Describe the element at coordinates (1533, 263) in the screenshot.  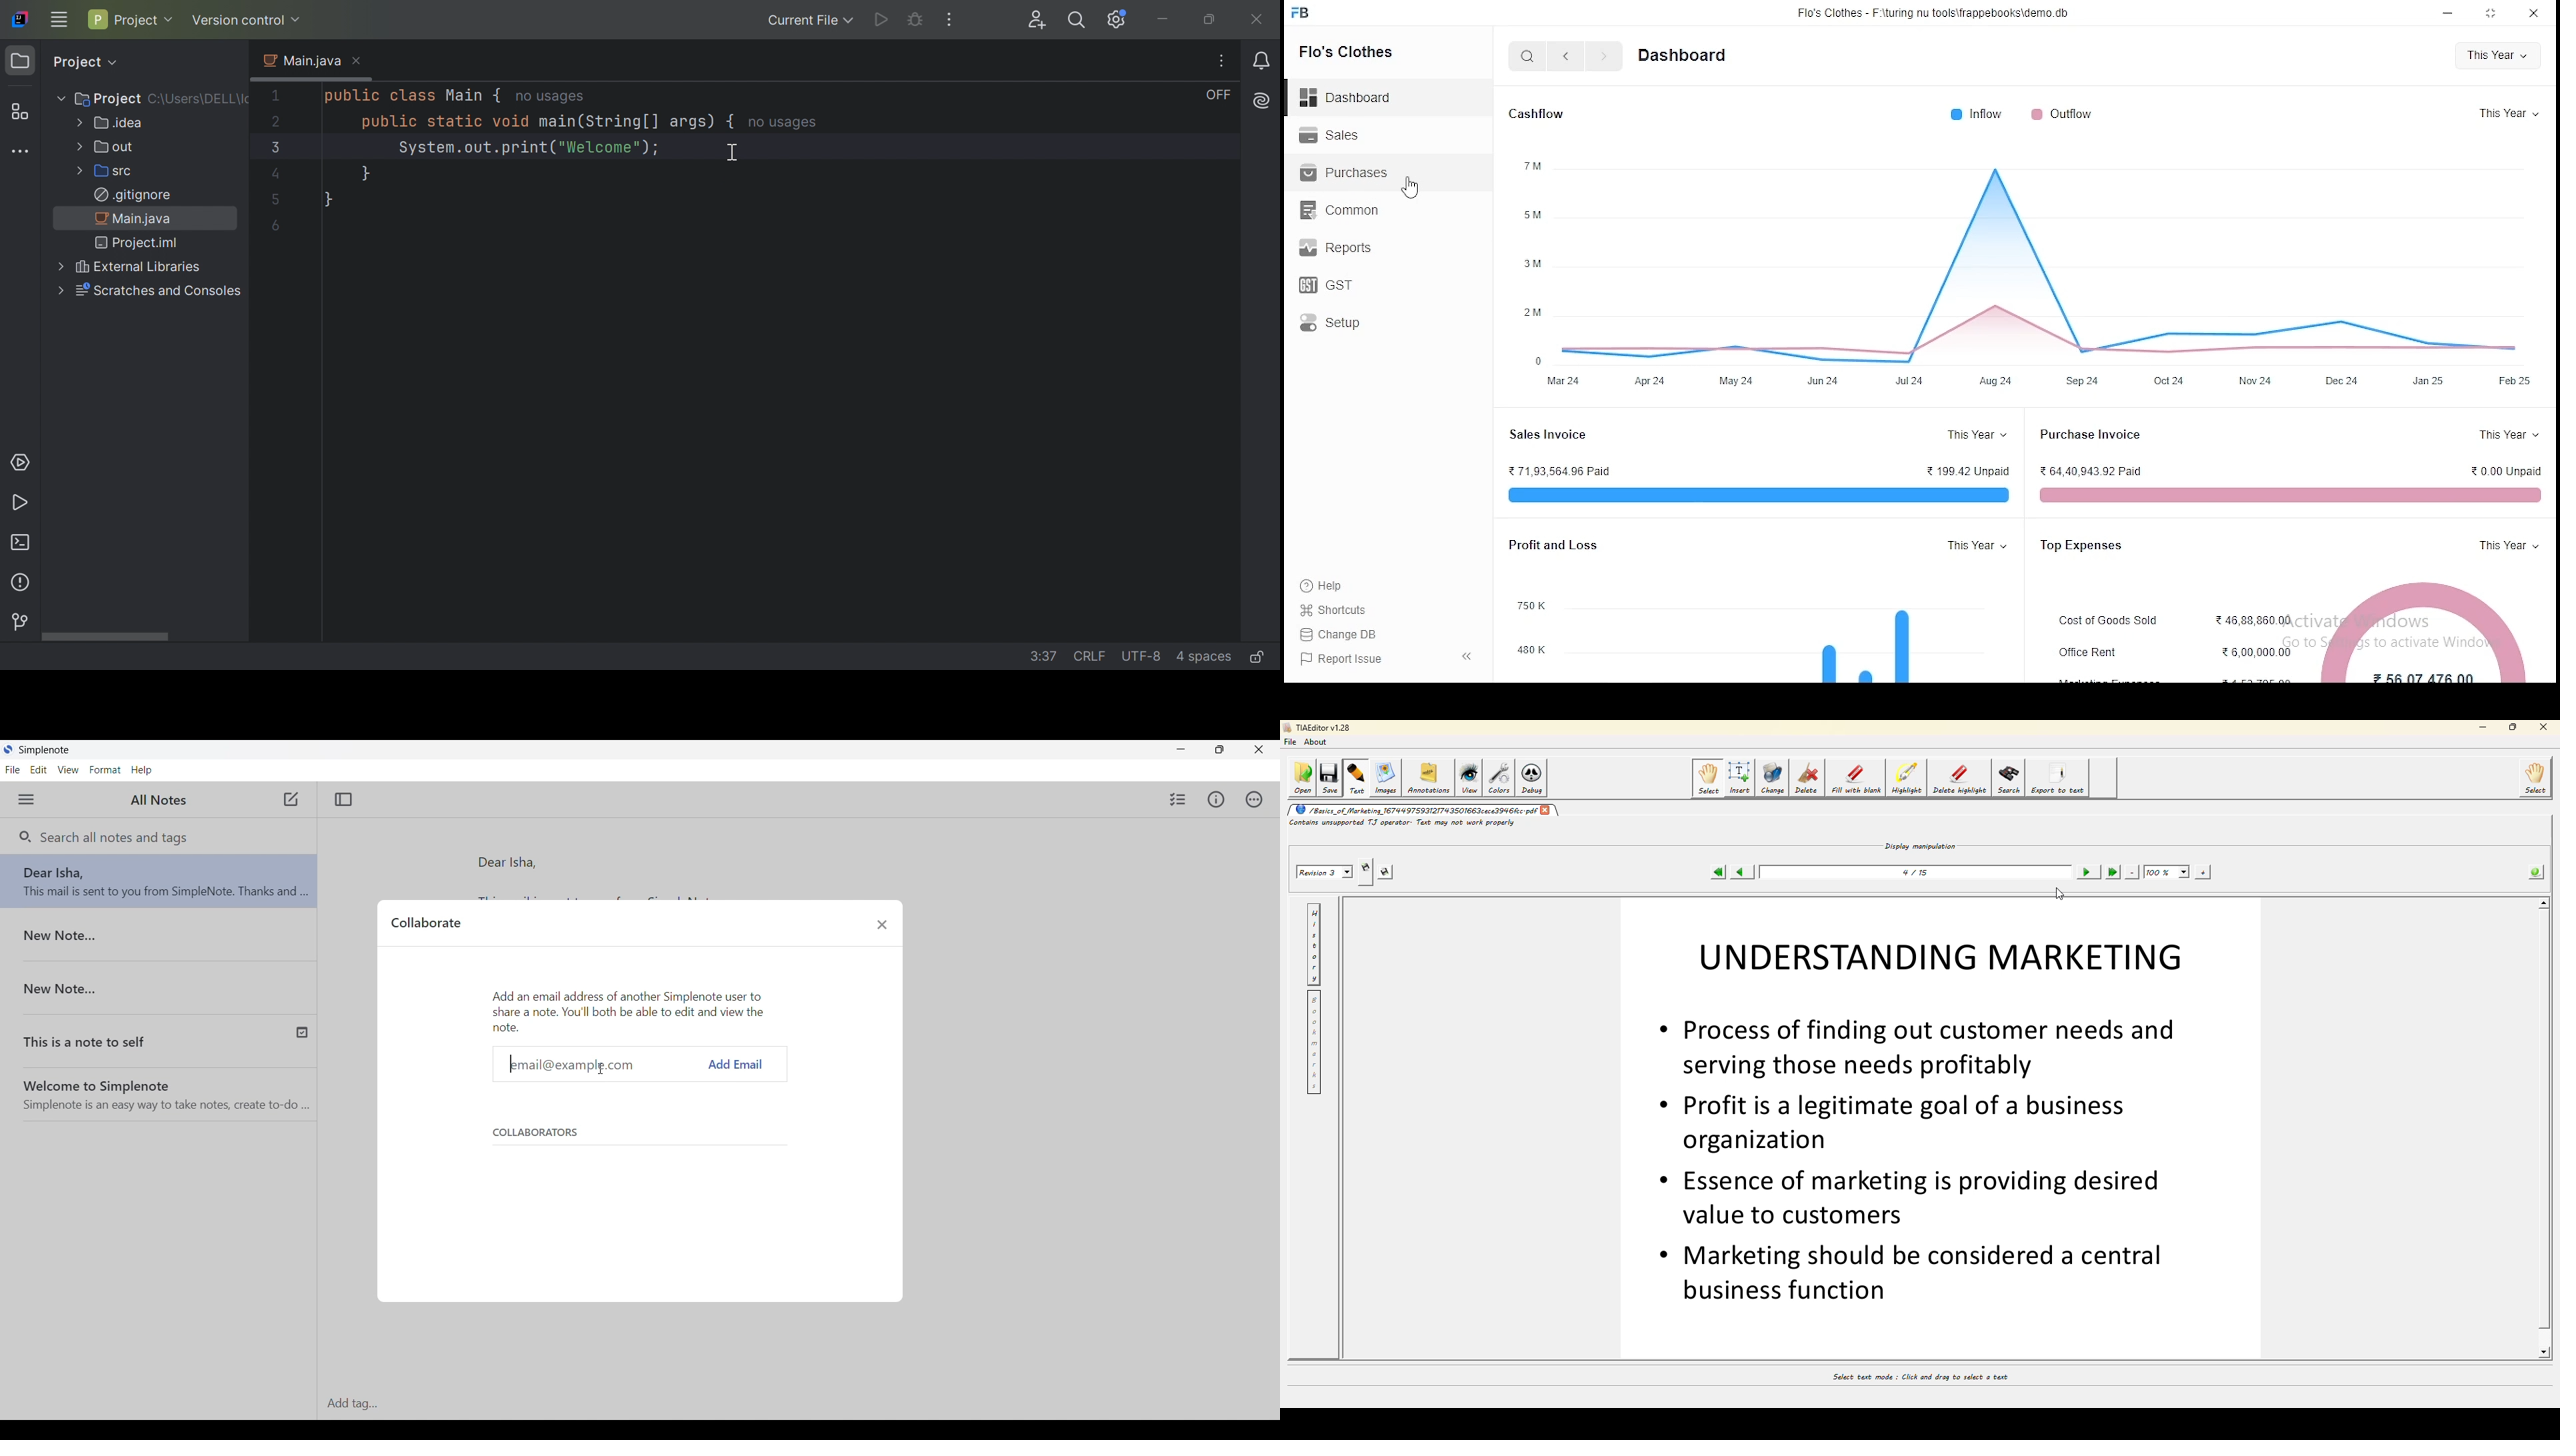
I see `3m` at that location.